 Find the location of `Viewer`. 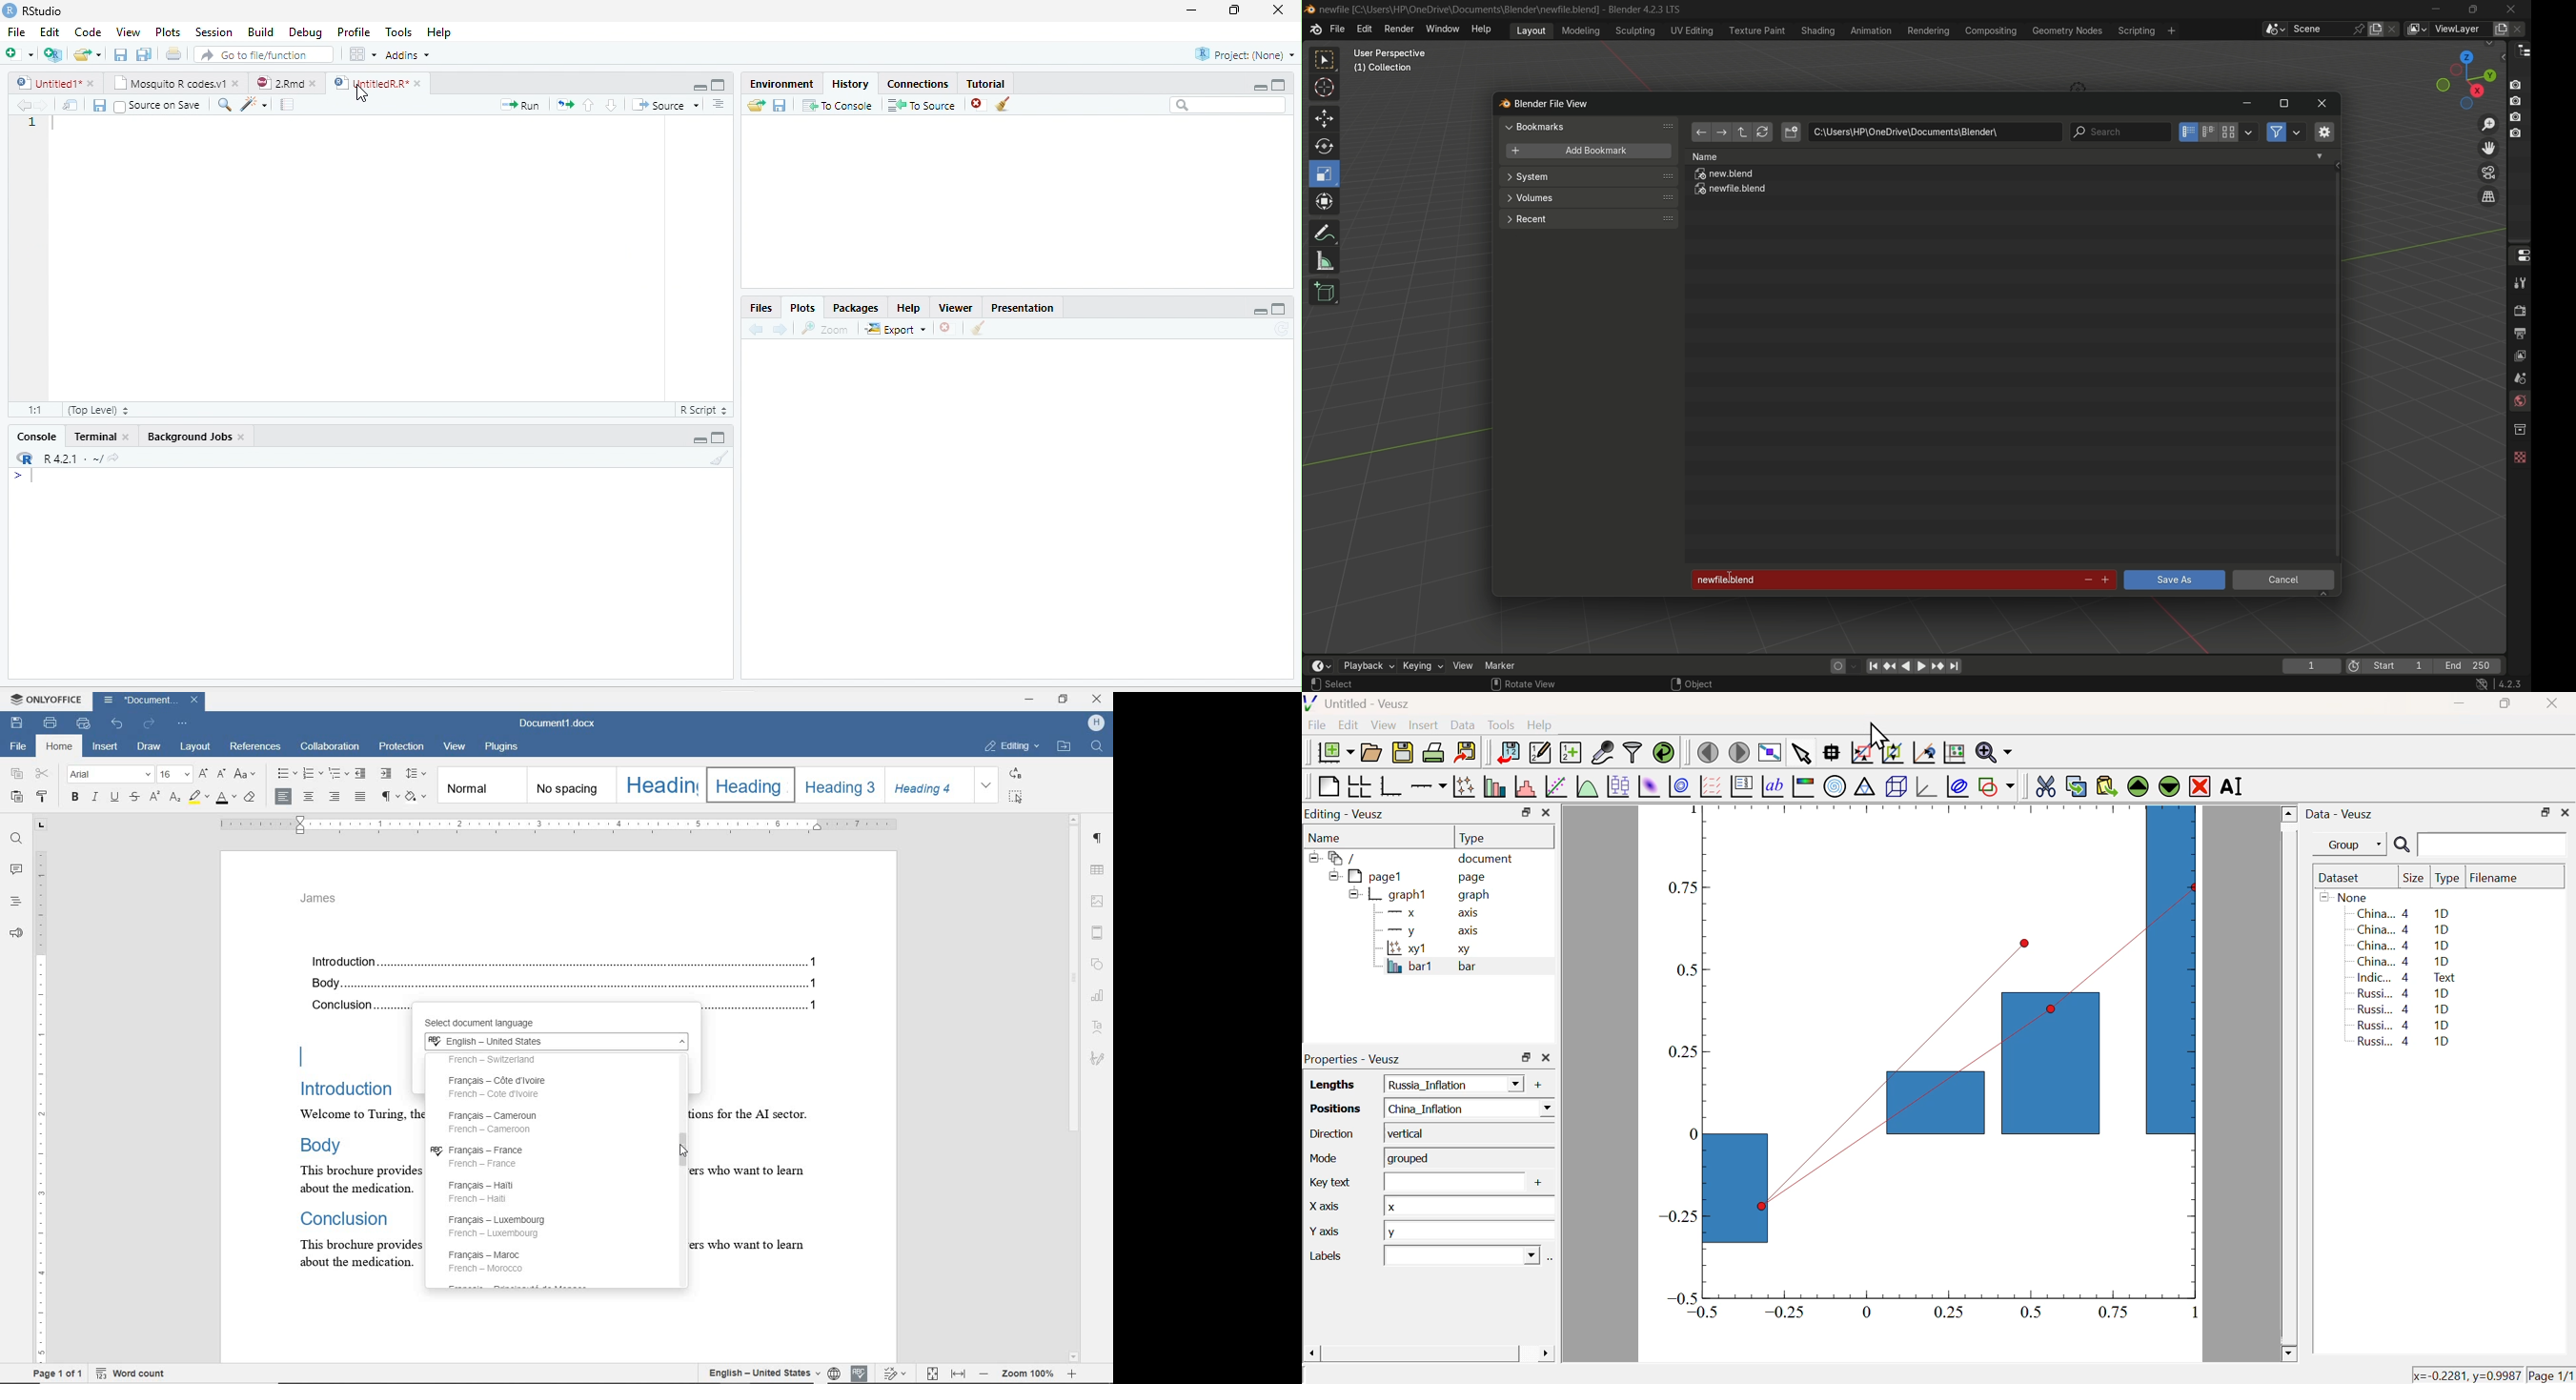

Viewer is located at coordinates (956, 307).